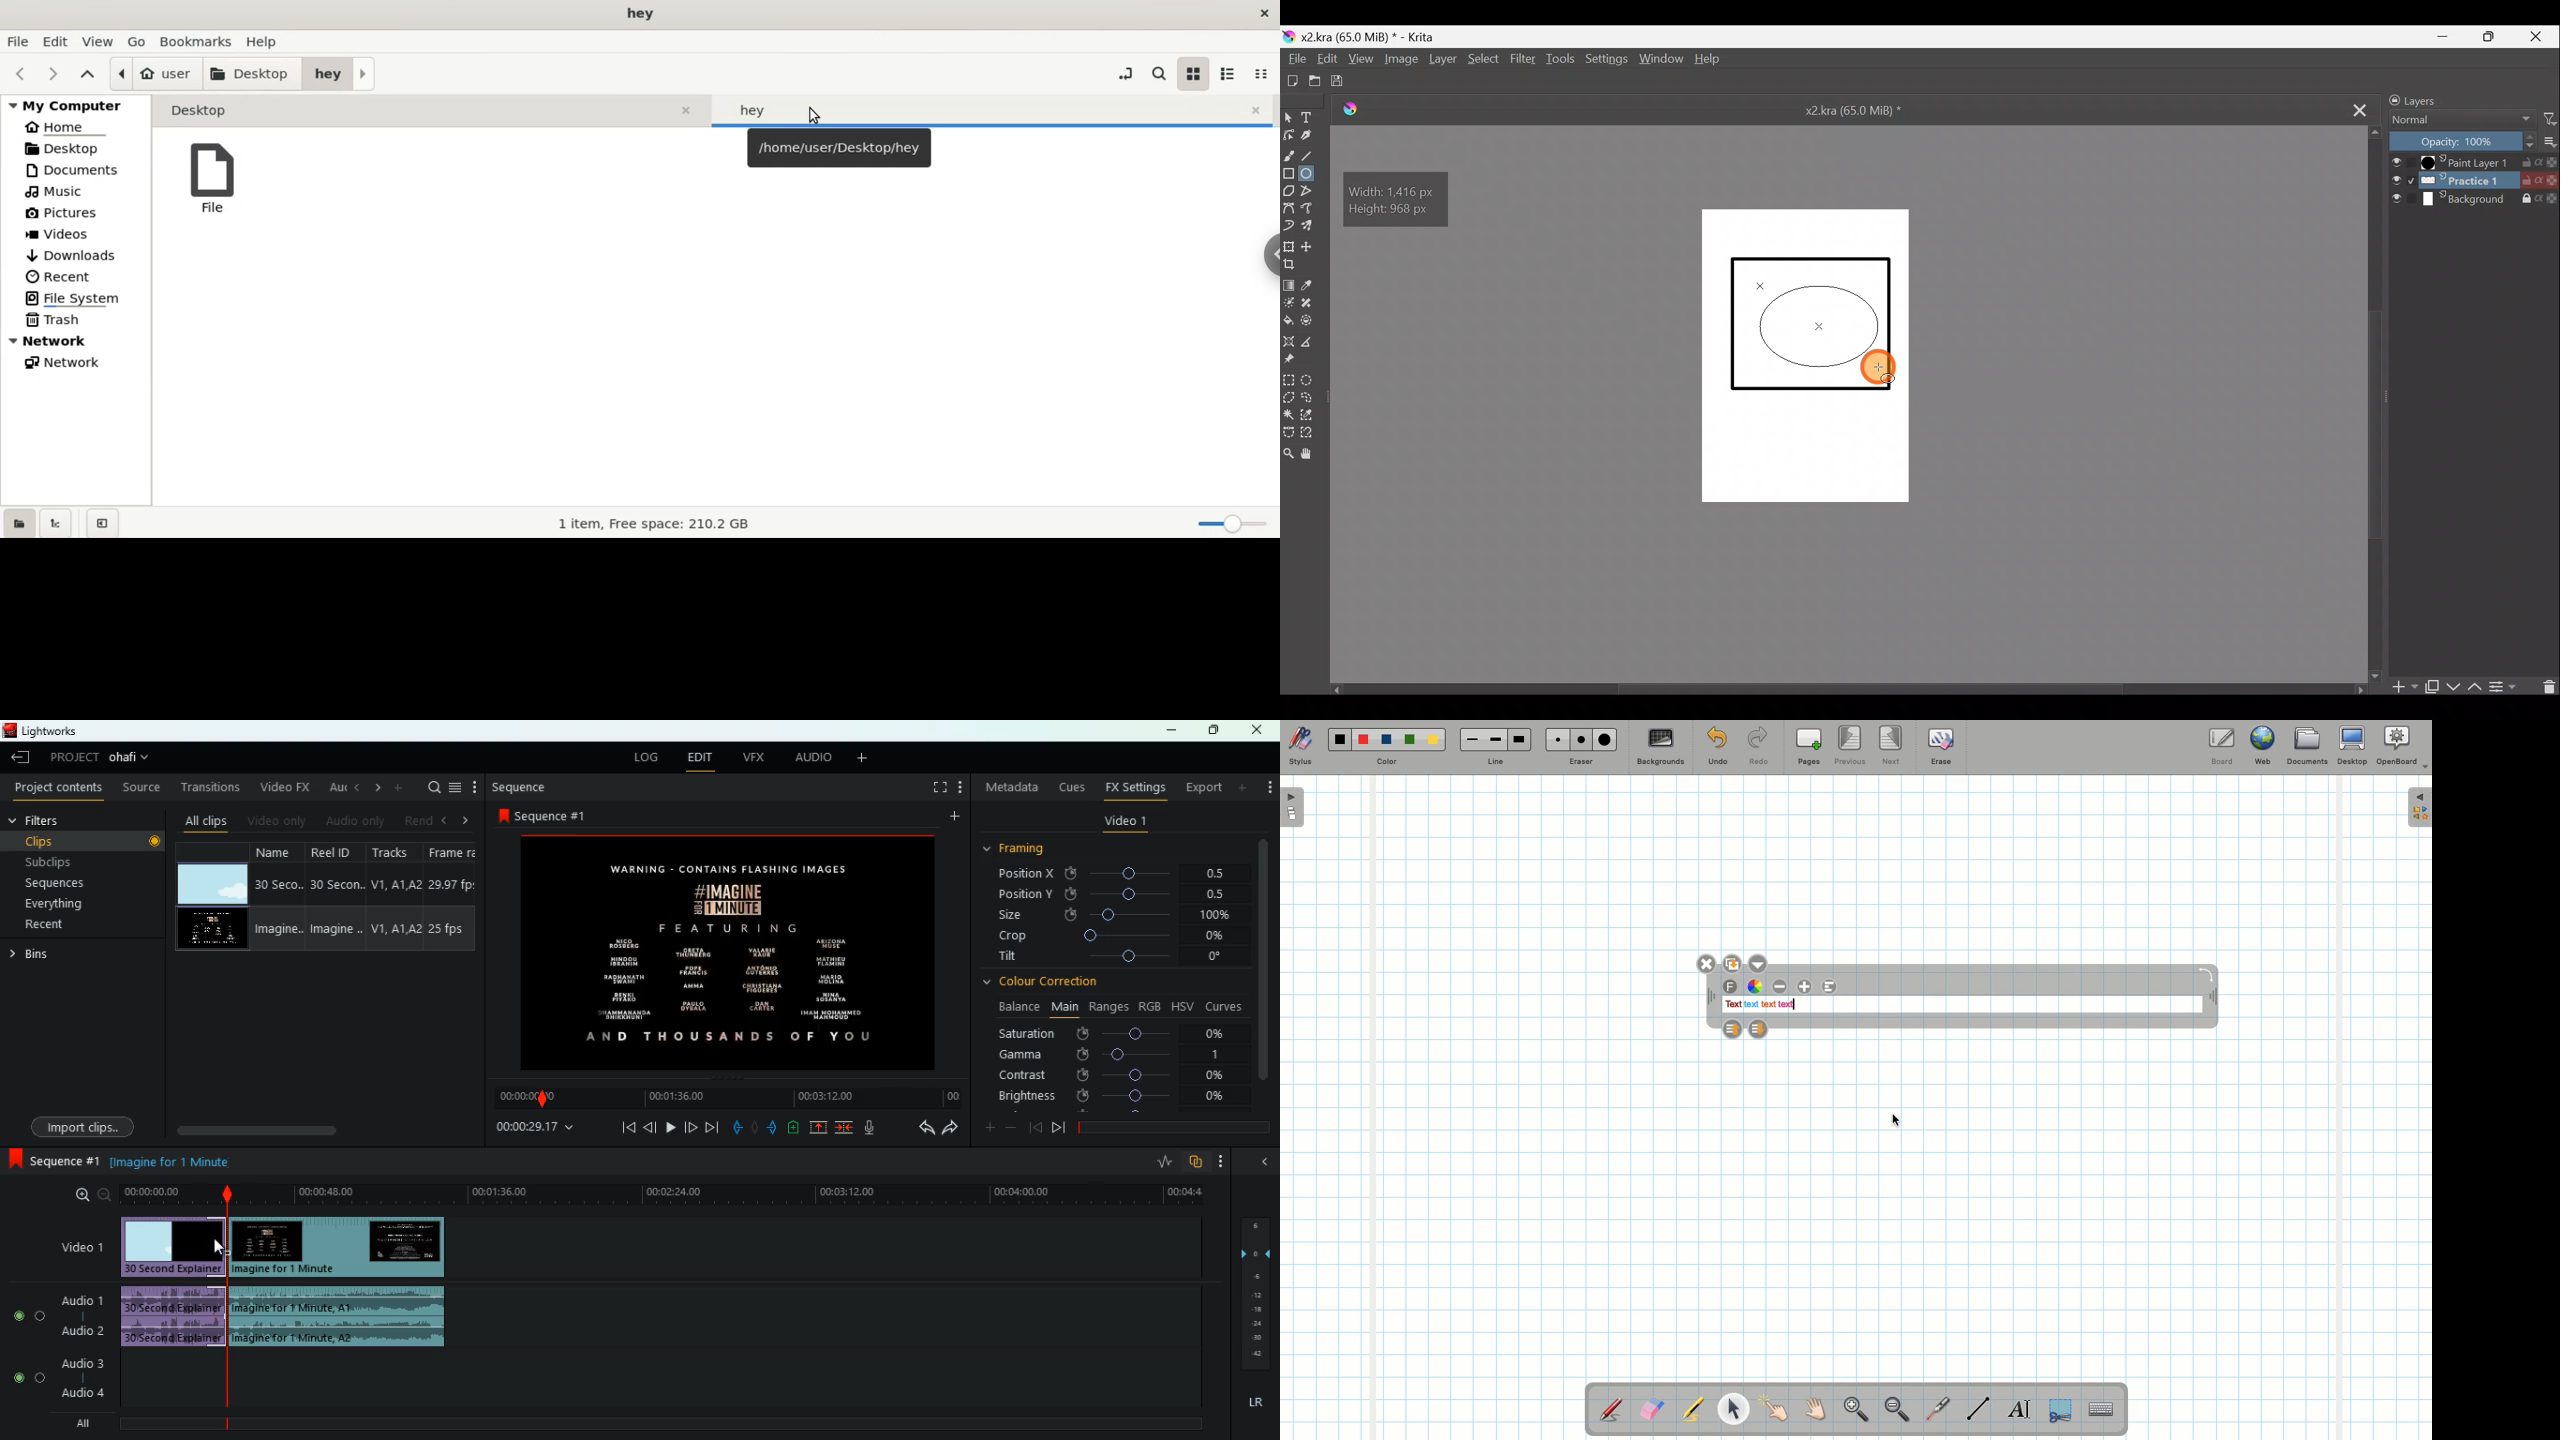 This screenshot has width=2576, height=1456. What do you see at coordinates (227, 1199) in the screenshot?
I see `slider position changed` at bounding box center [227, 1199].